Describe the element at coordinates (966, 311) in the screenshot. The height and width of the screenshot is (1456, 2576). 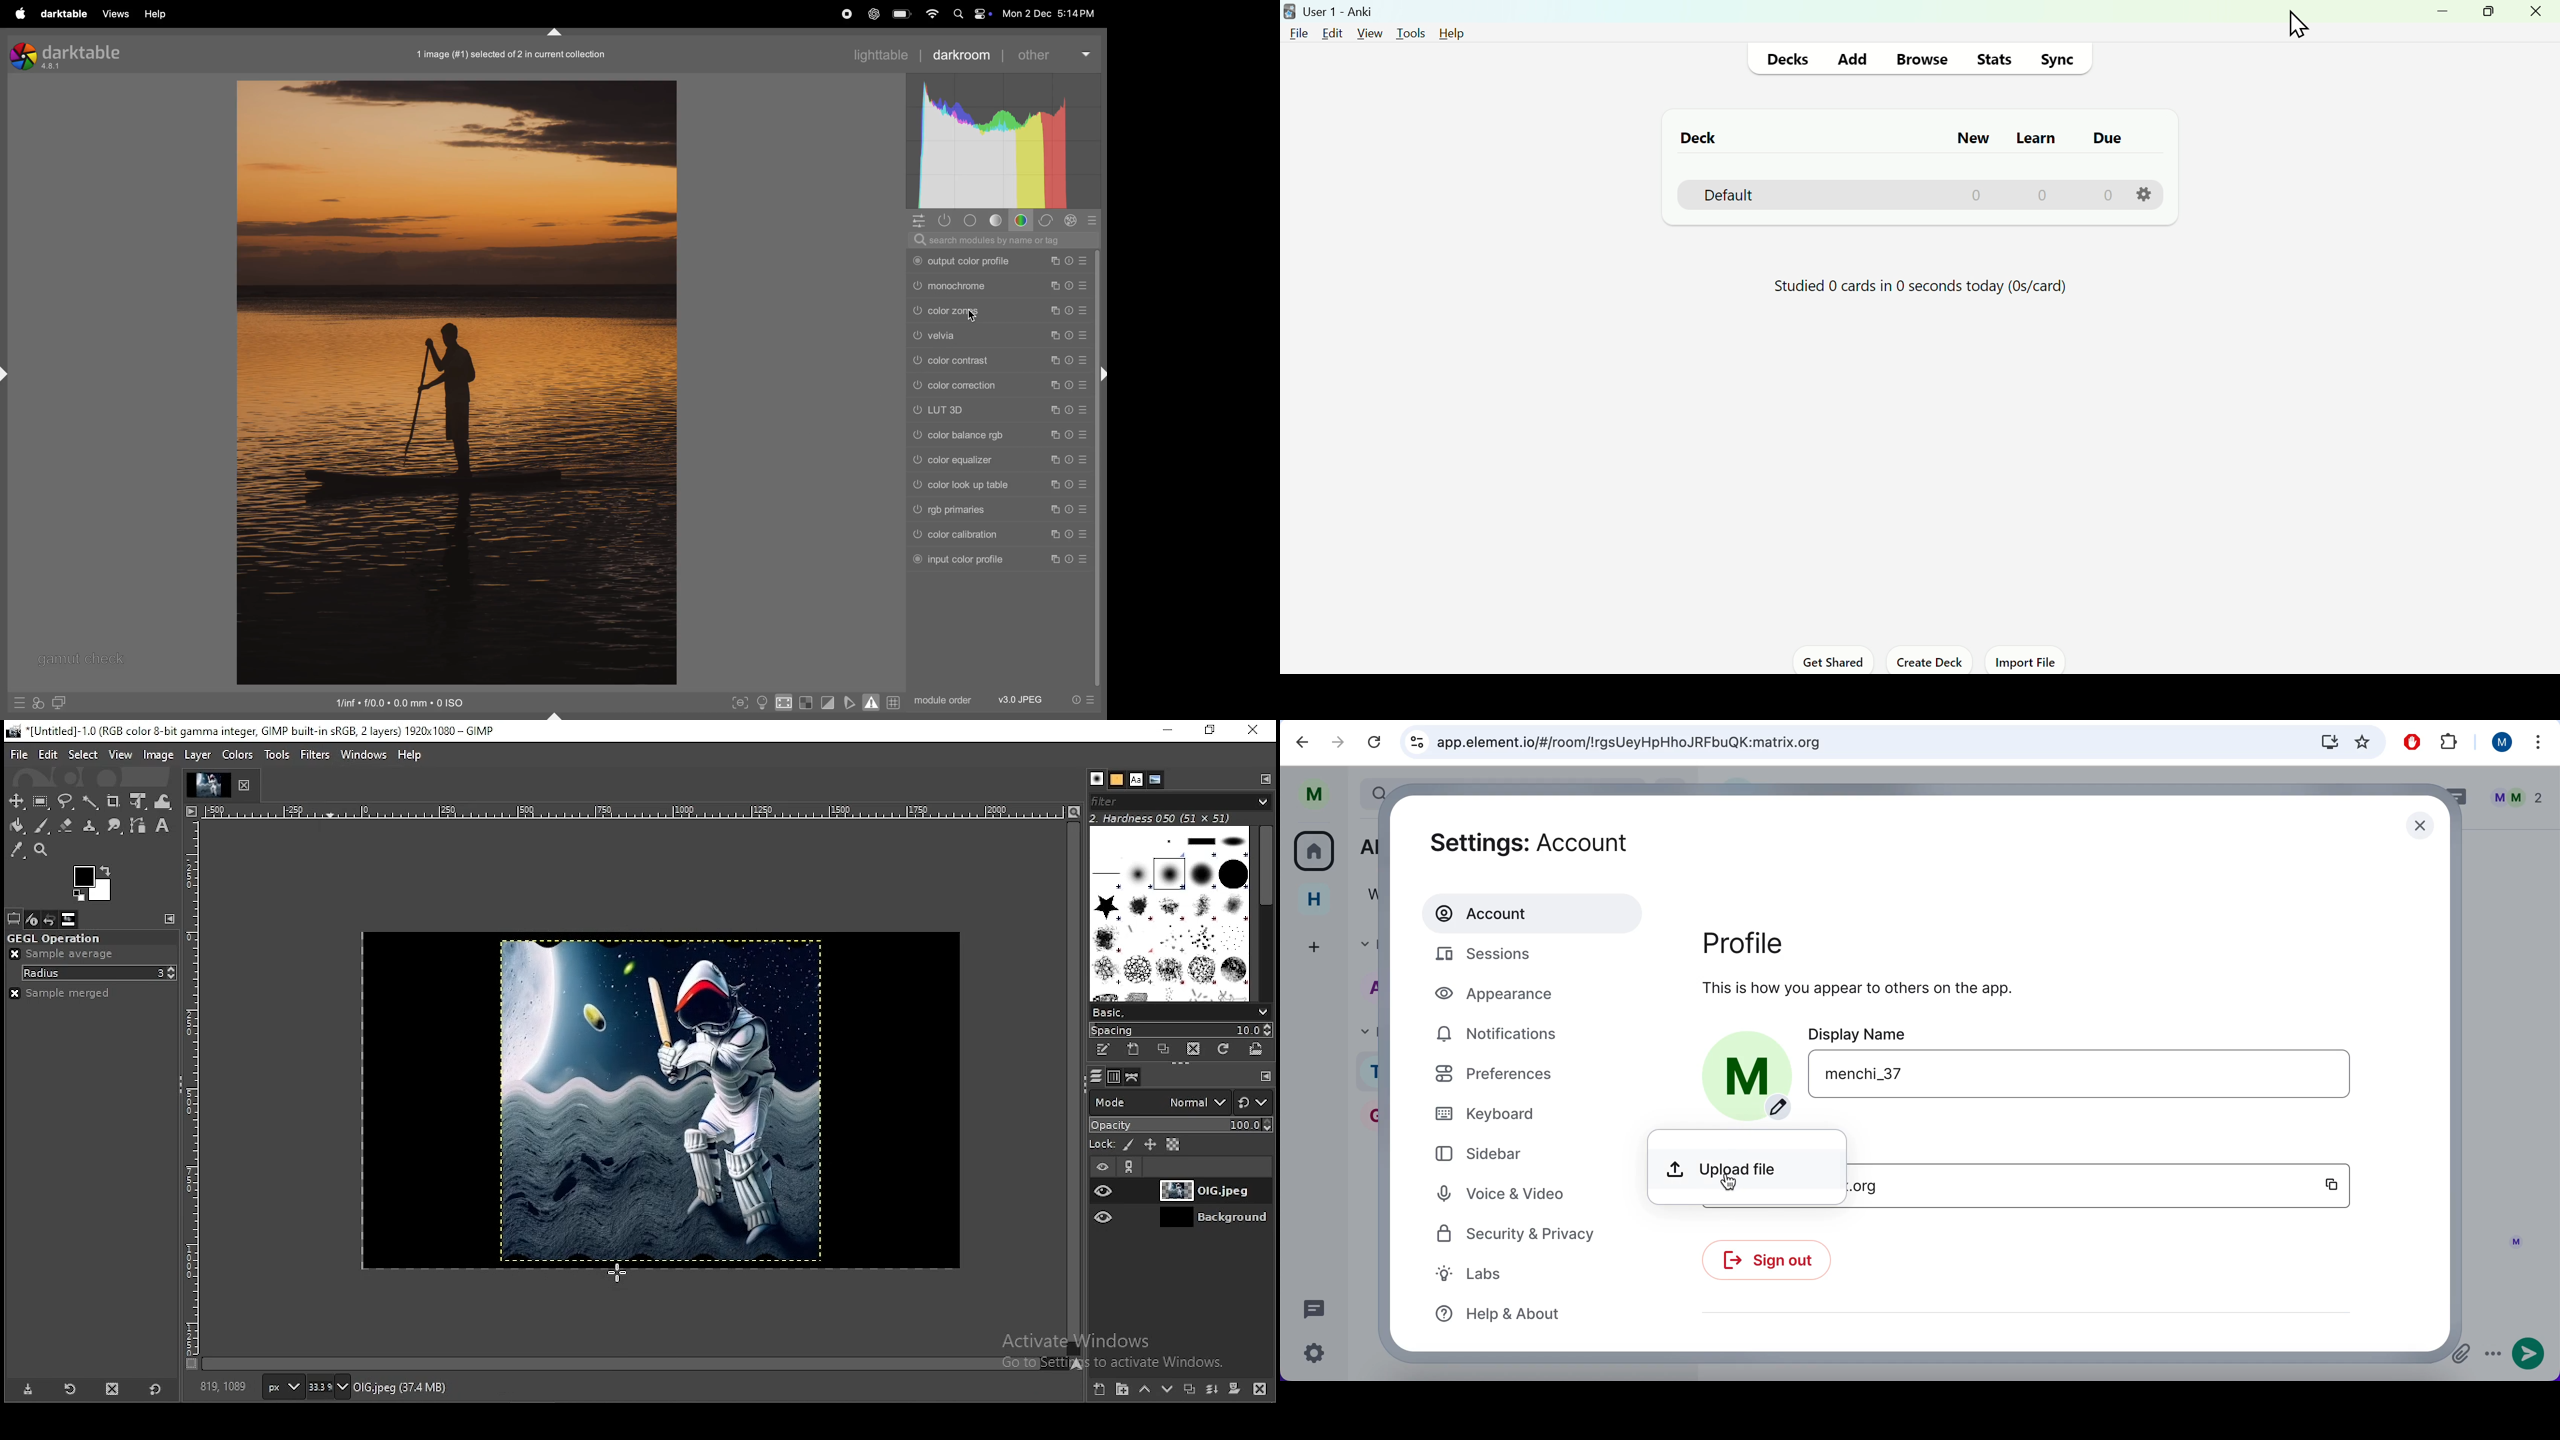
I see `color zones` at that location.